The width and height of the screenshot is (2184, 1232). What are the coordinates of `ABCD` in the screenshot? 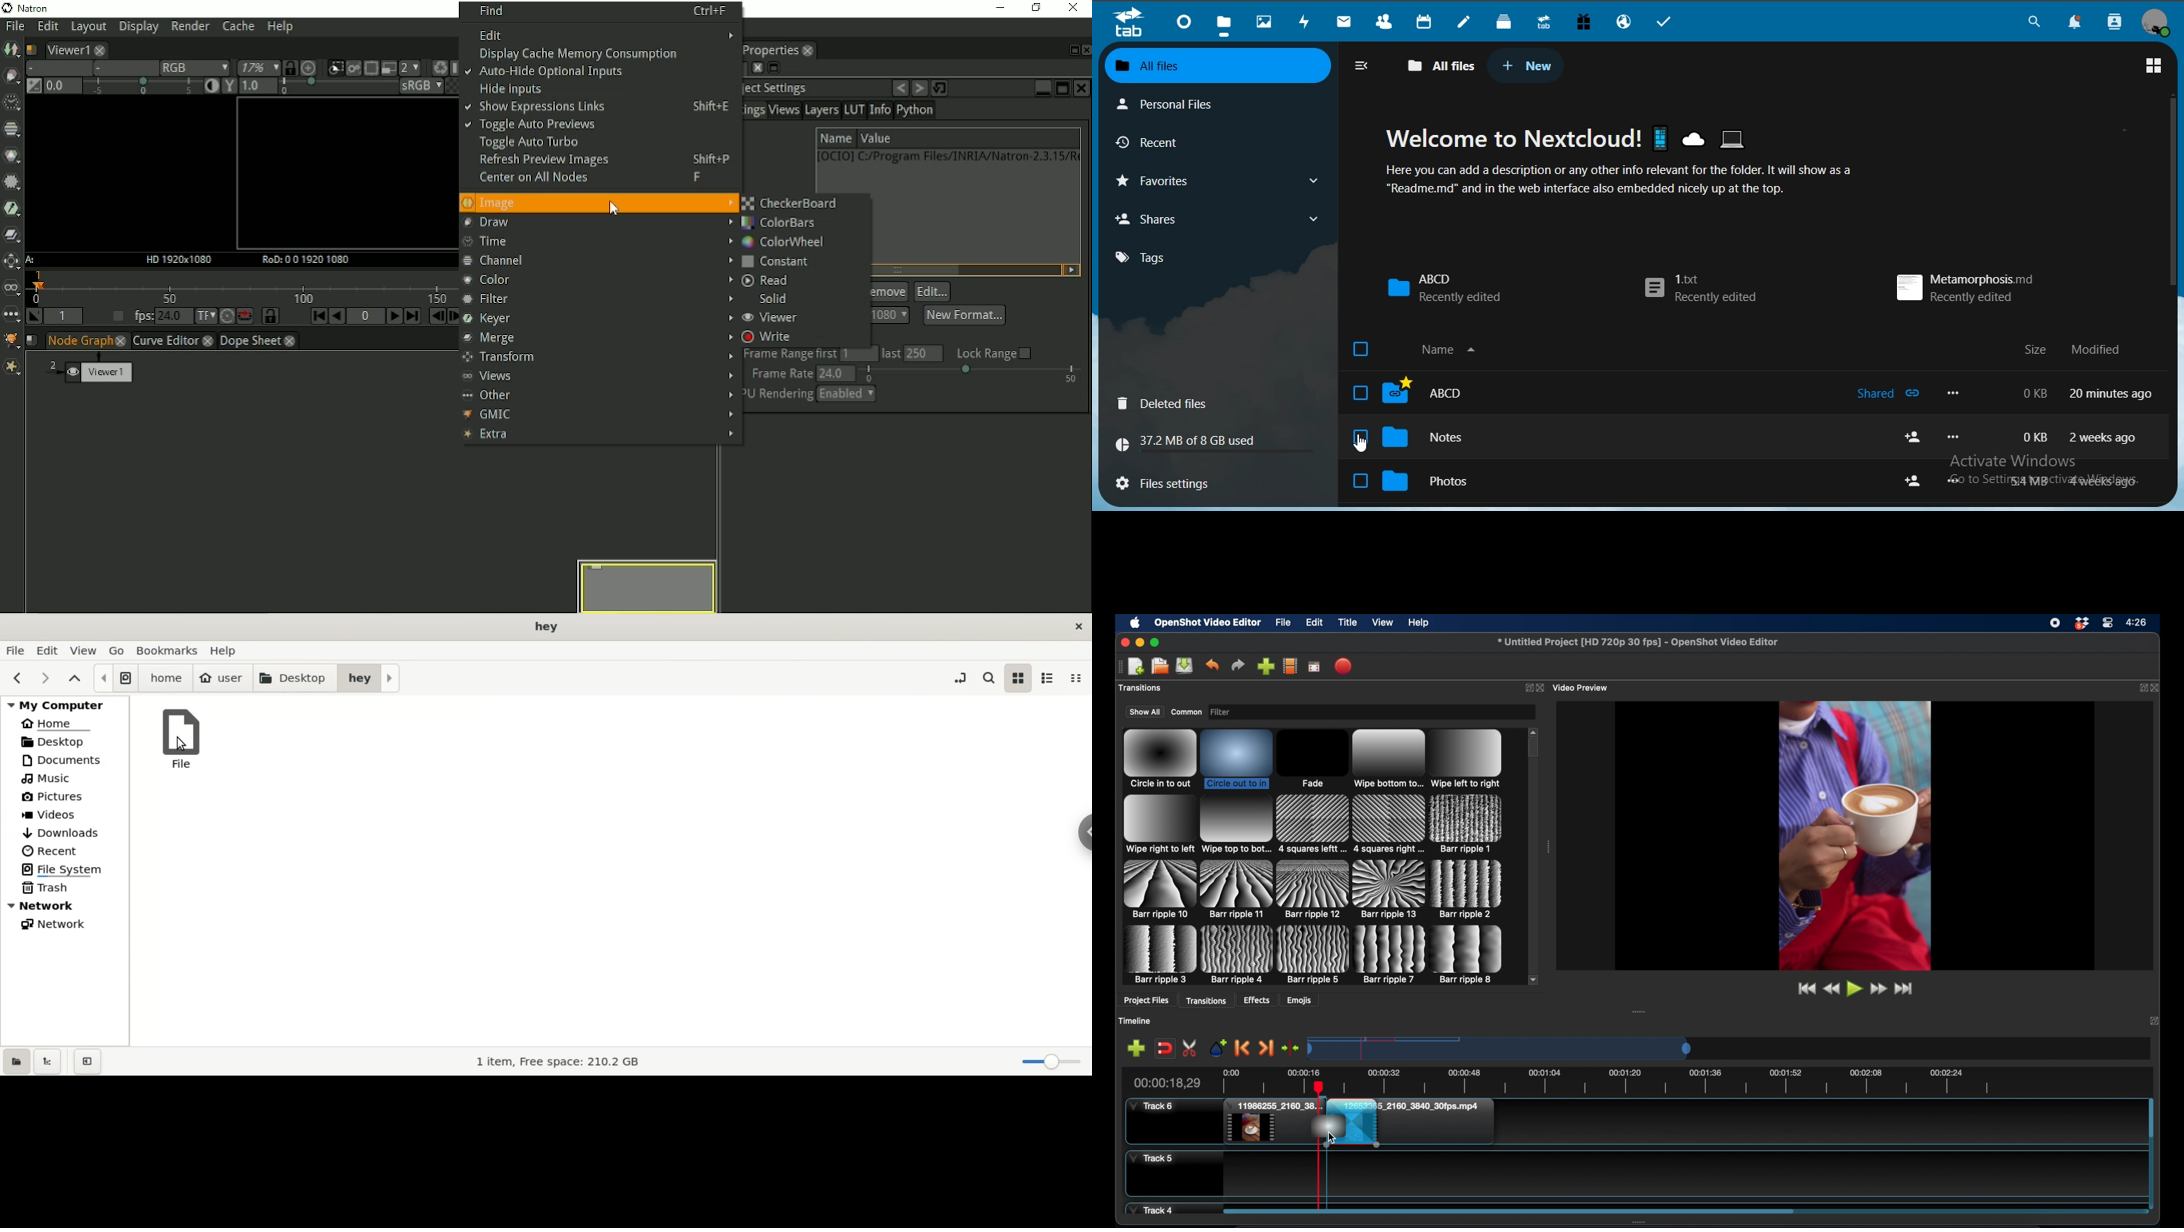 It's located at (1480, 396).